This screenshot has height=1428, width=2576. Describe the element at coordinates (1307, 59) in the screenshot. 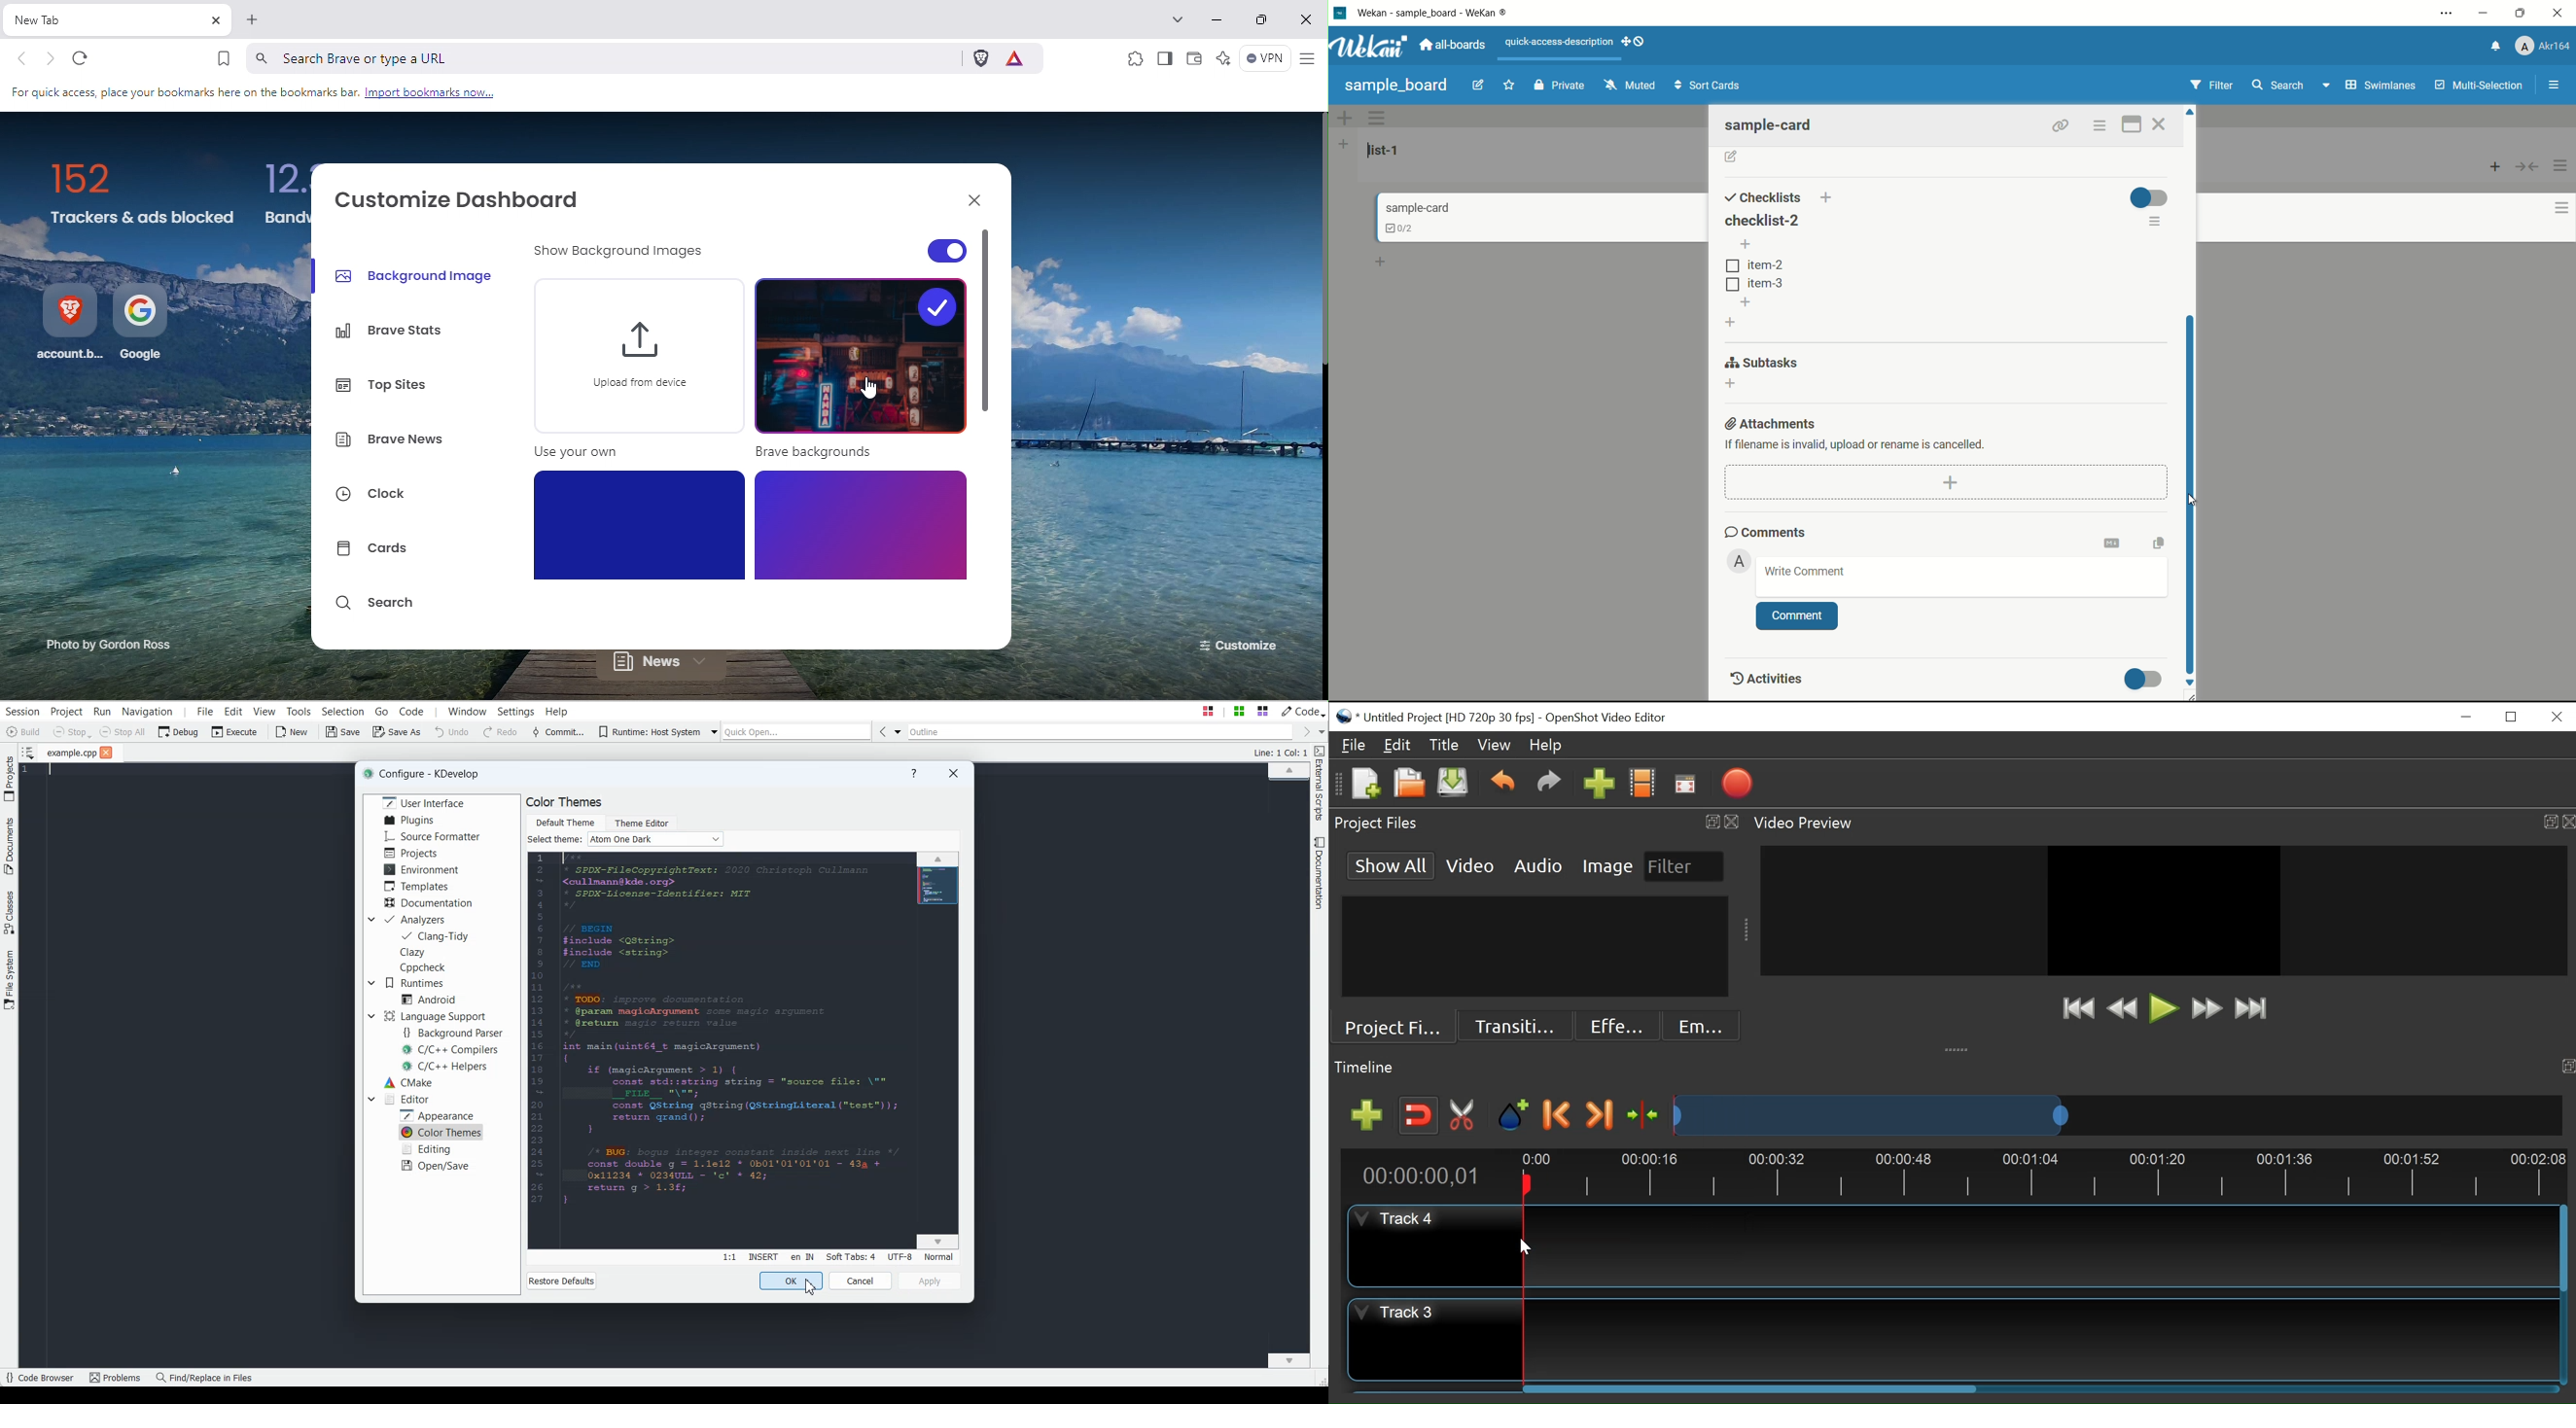

I see `Customize and control Brave` at that location.